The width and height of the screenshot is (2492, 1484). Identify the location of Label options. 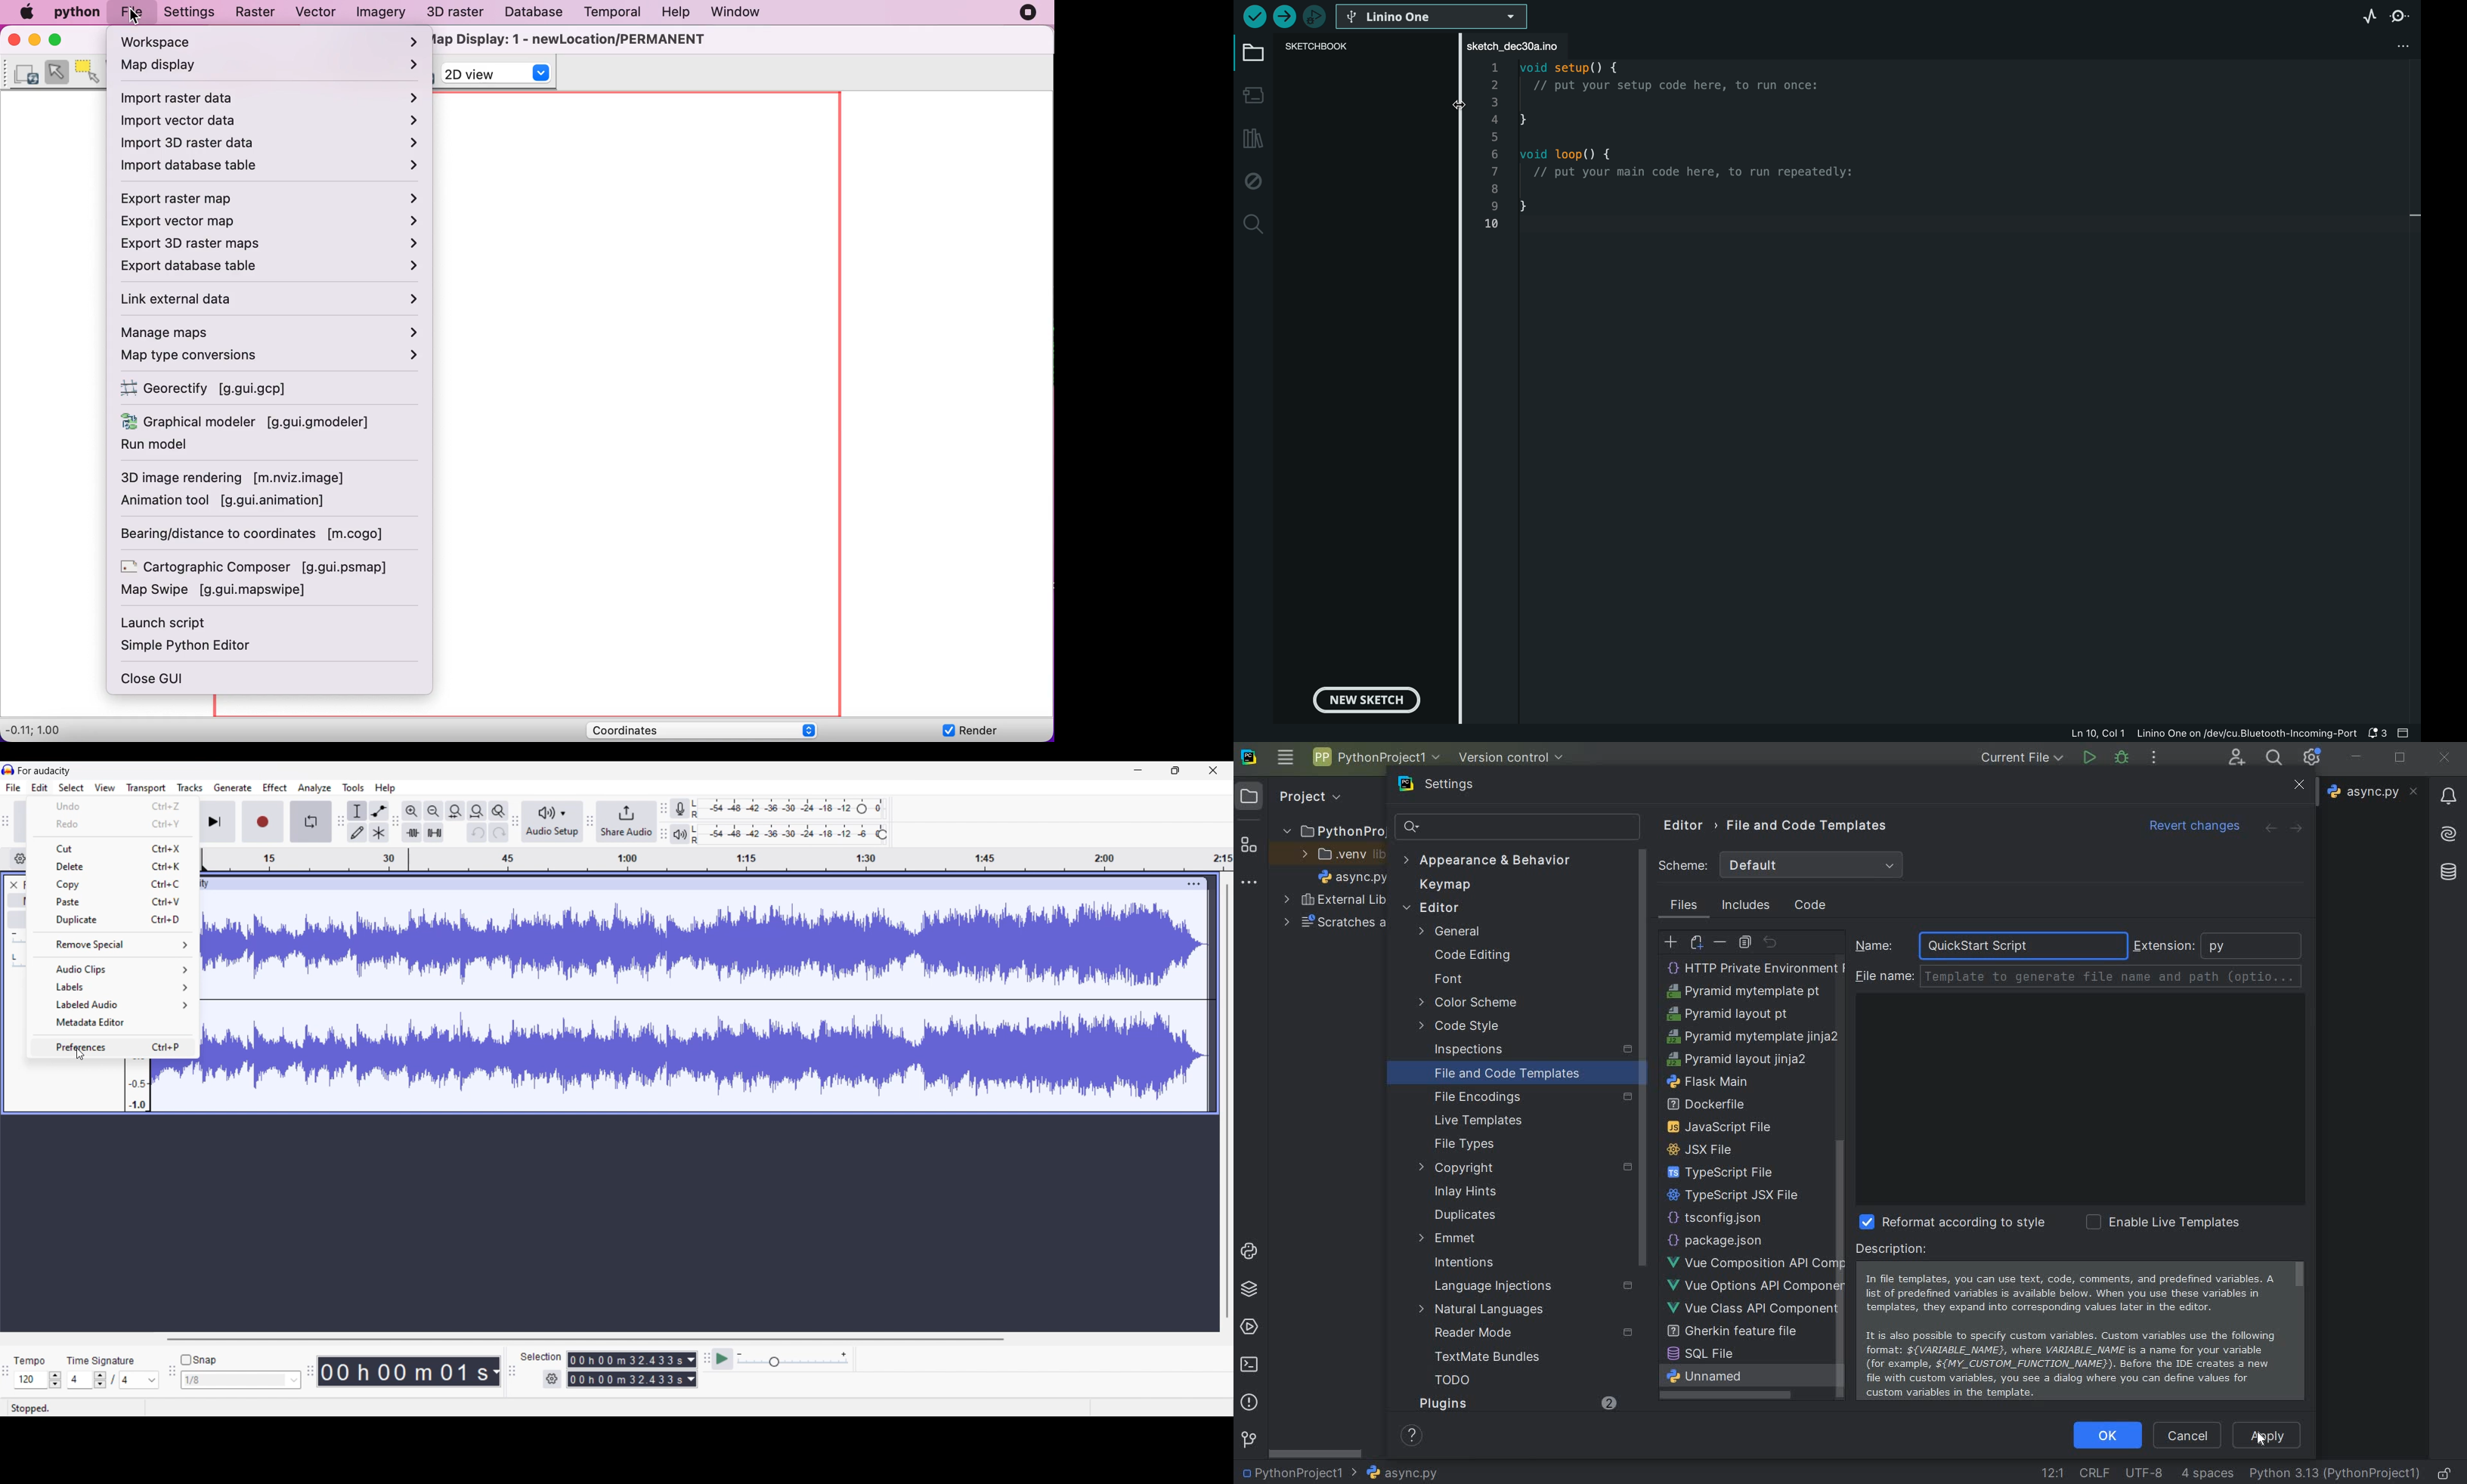
(114, 987).